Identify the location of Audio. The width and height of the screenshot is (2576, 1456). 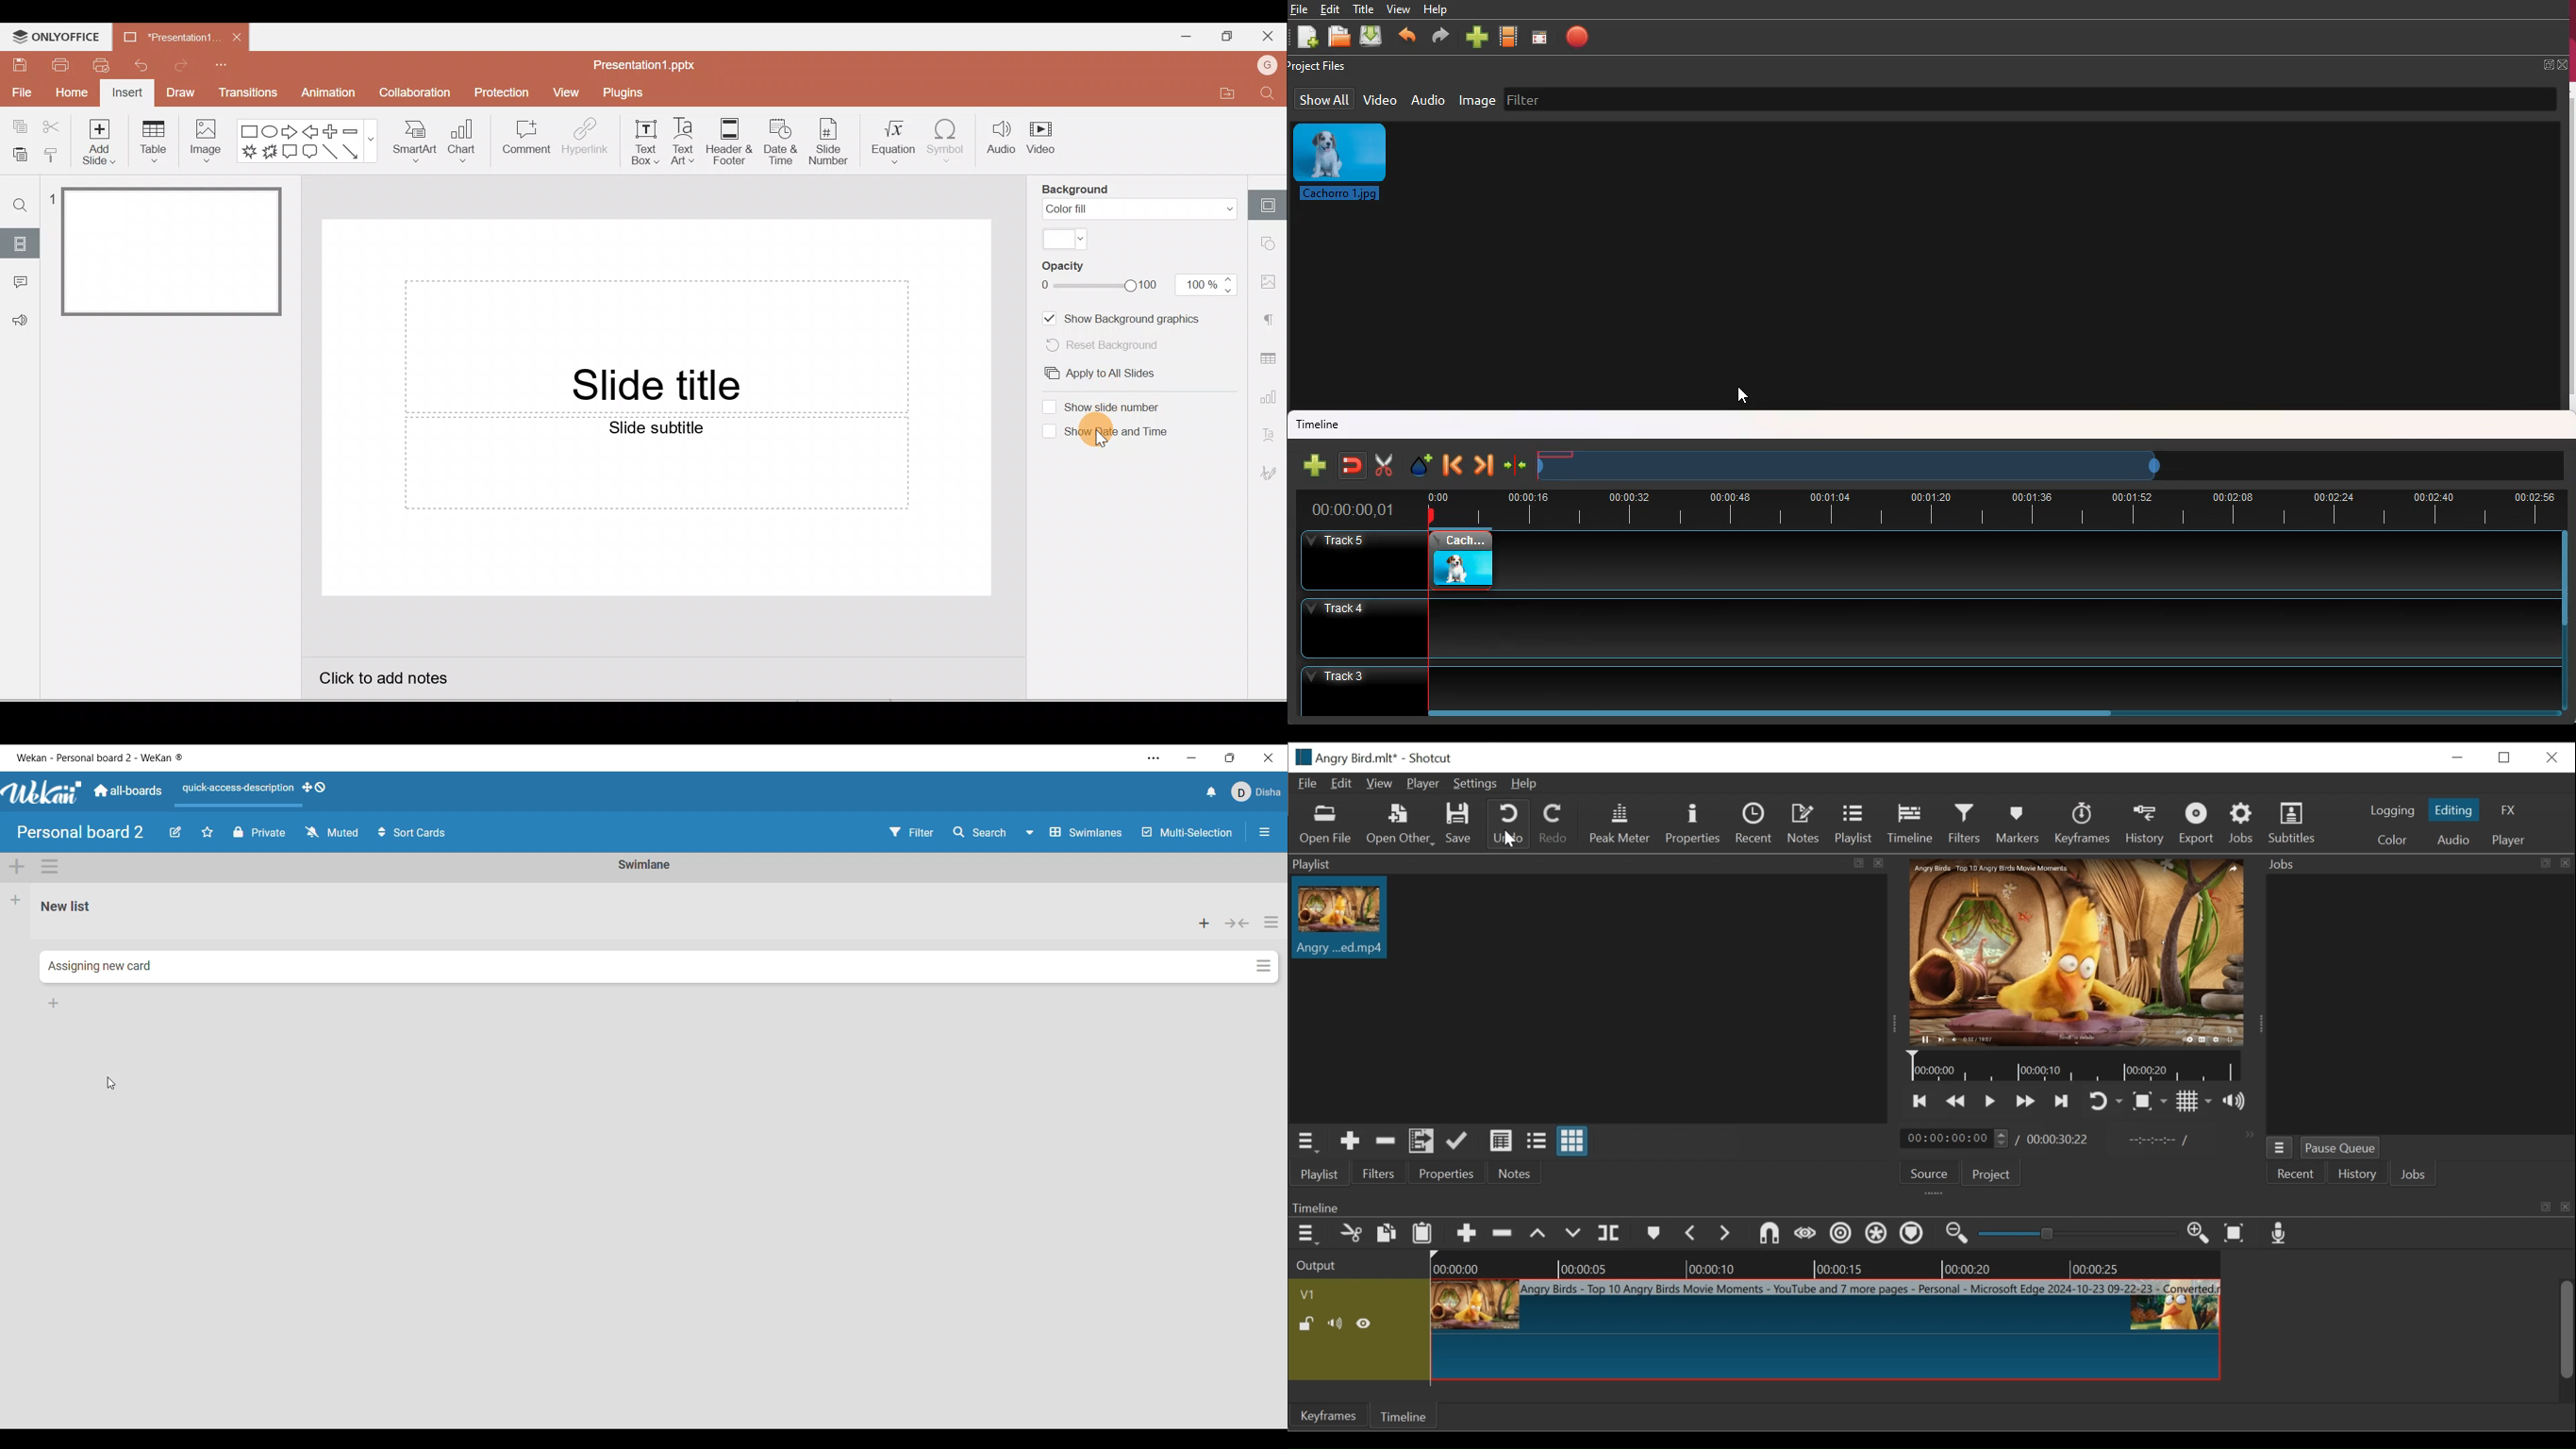
(2453, 841).